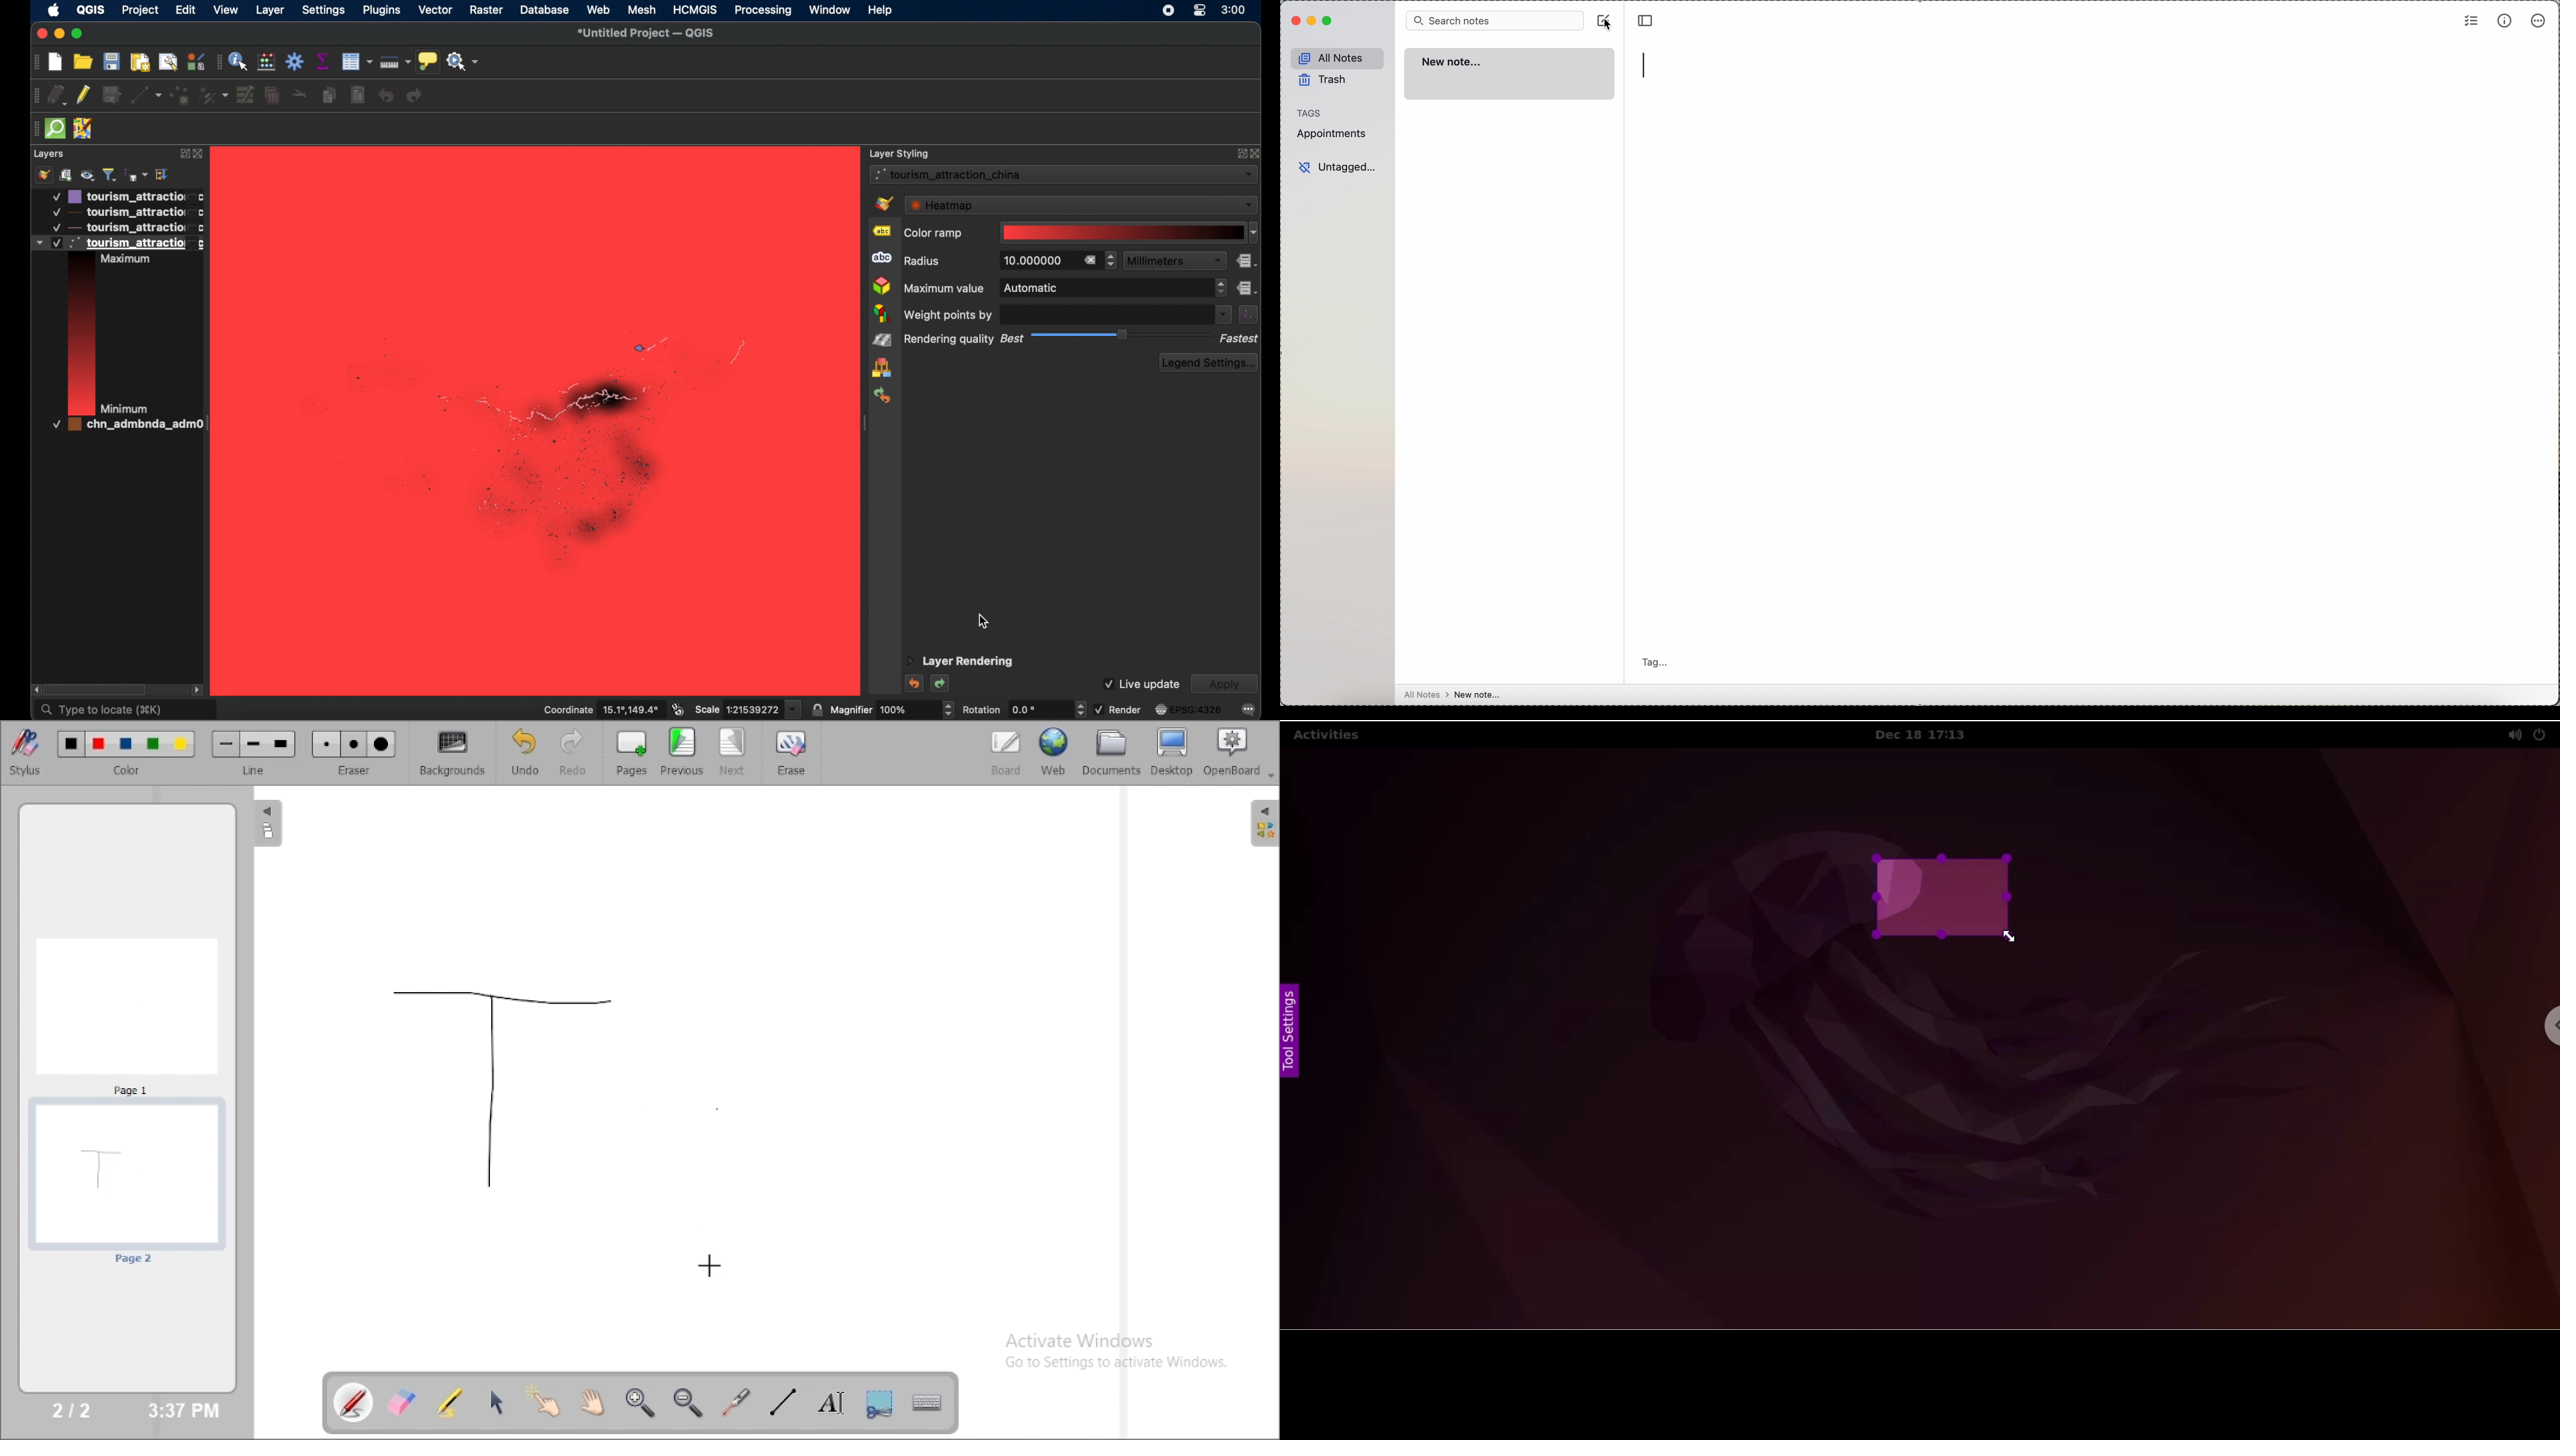  What do you see at coordinates (163, 174) in the screenshot?
I see `expand` at bounding box center [163, 174].